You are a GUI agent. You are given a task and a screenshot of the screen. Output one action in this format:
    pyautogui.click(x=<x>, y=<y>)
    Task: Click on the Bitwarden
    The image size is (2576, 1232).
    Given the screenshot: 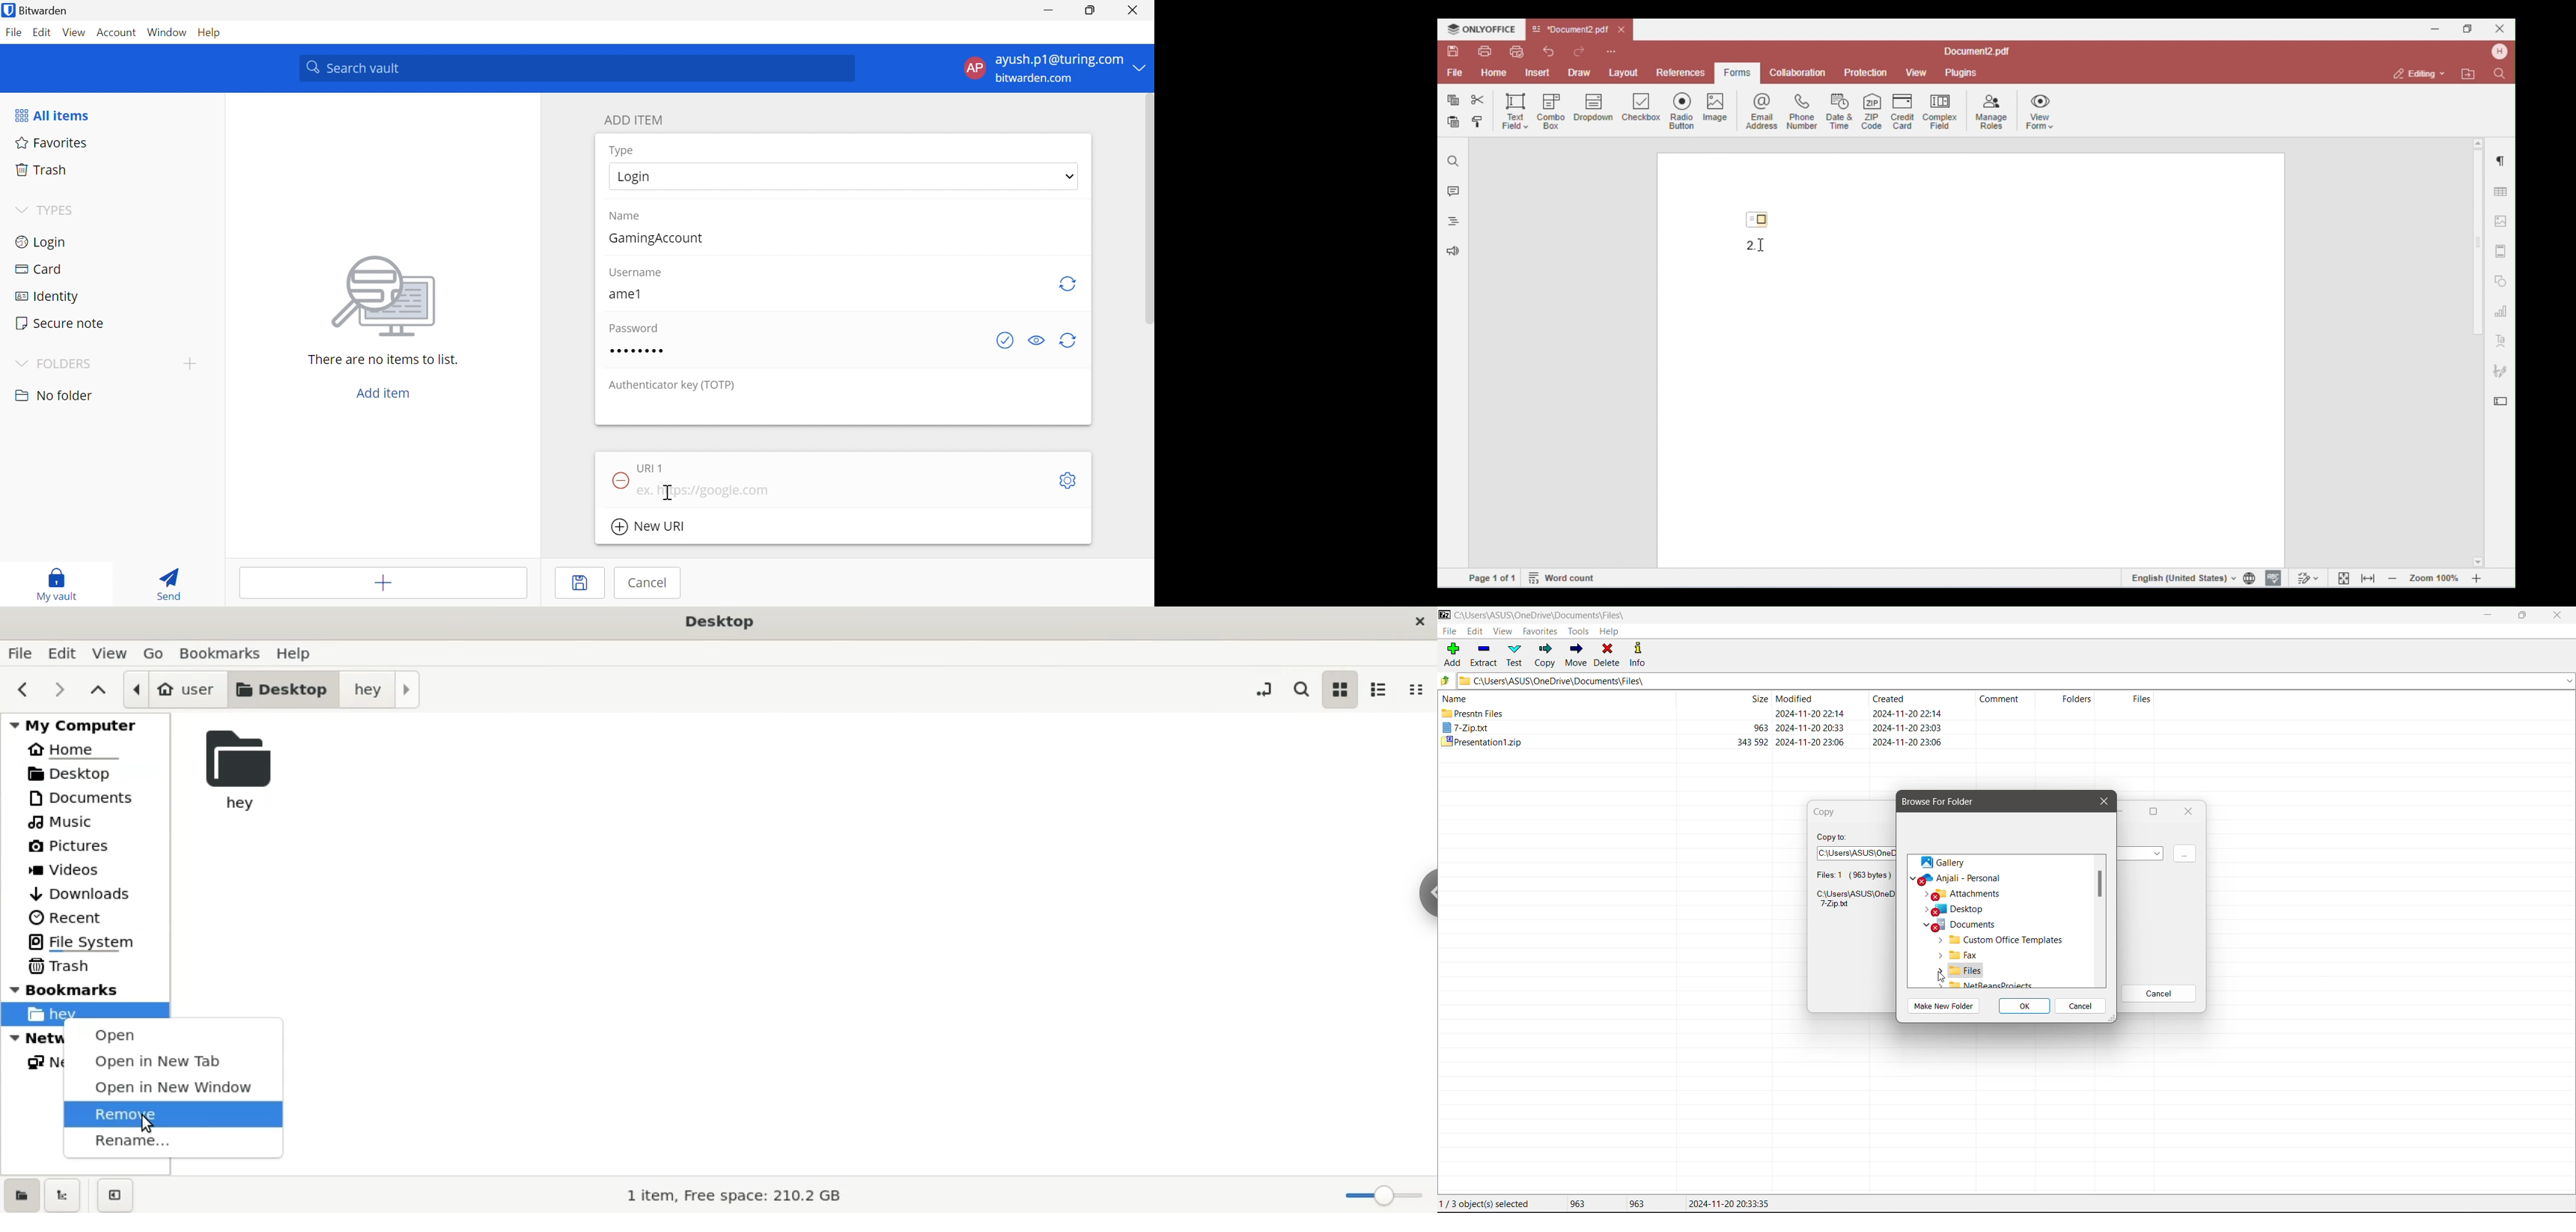 What is the action you would take?
    pyautogui.click(x=35, y=10)
    